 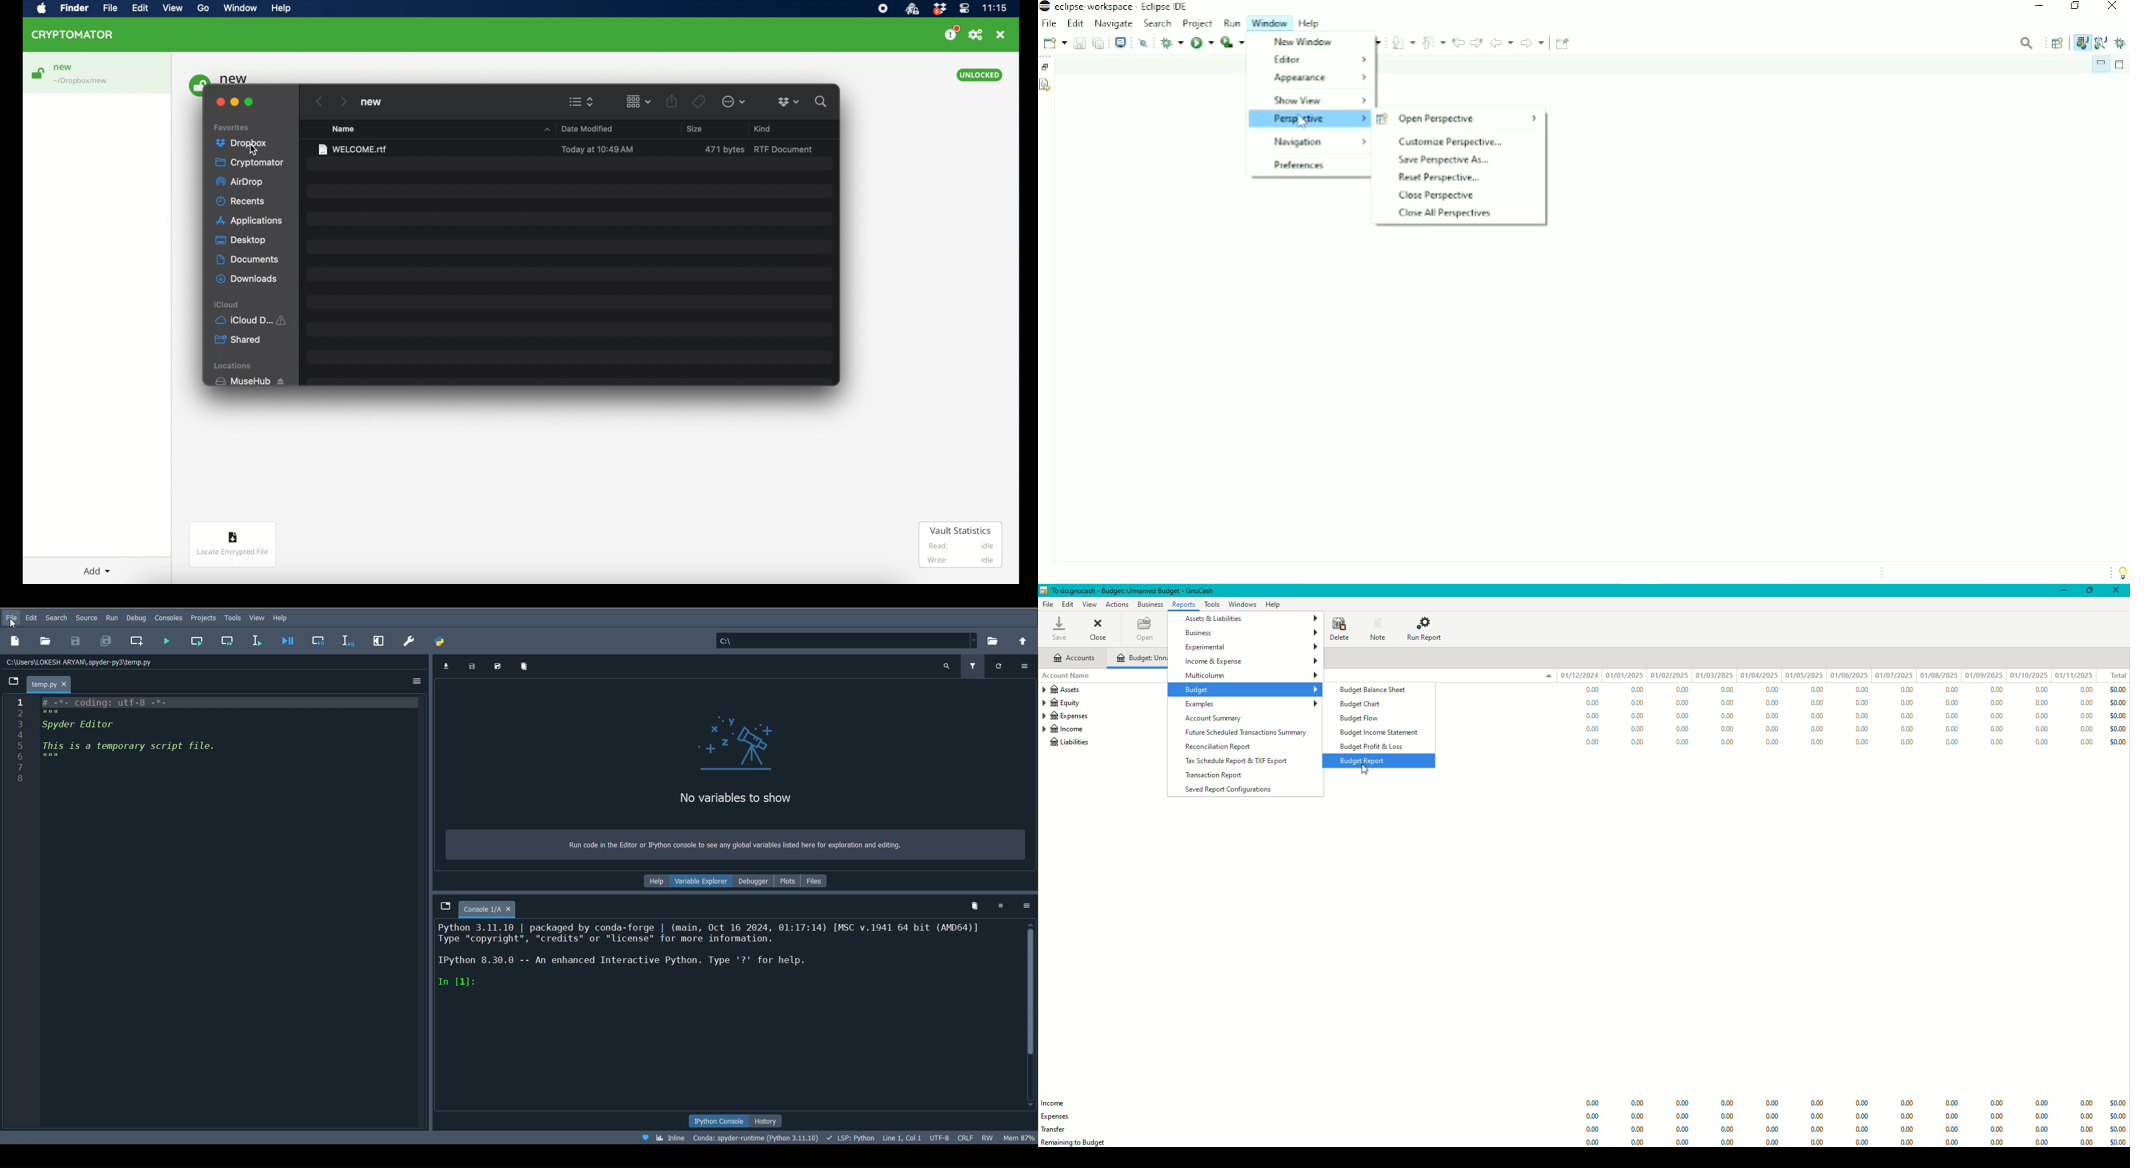 I want to click on Saved Report Configurations, so click(x=1234, y=790).